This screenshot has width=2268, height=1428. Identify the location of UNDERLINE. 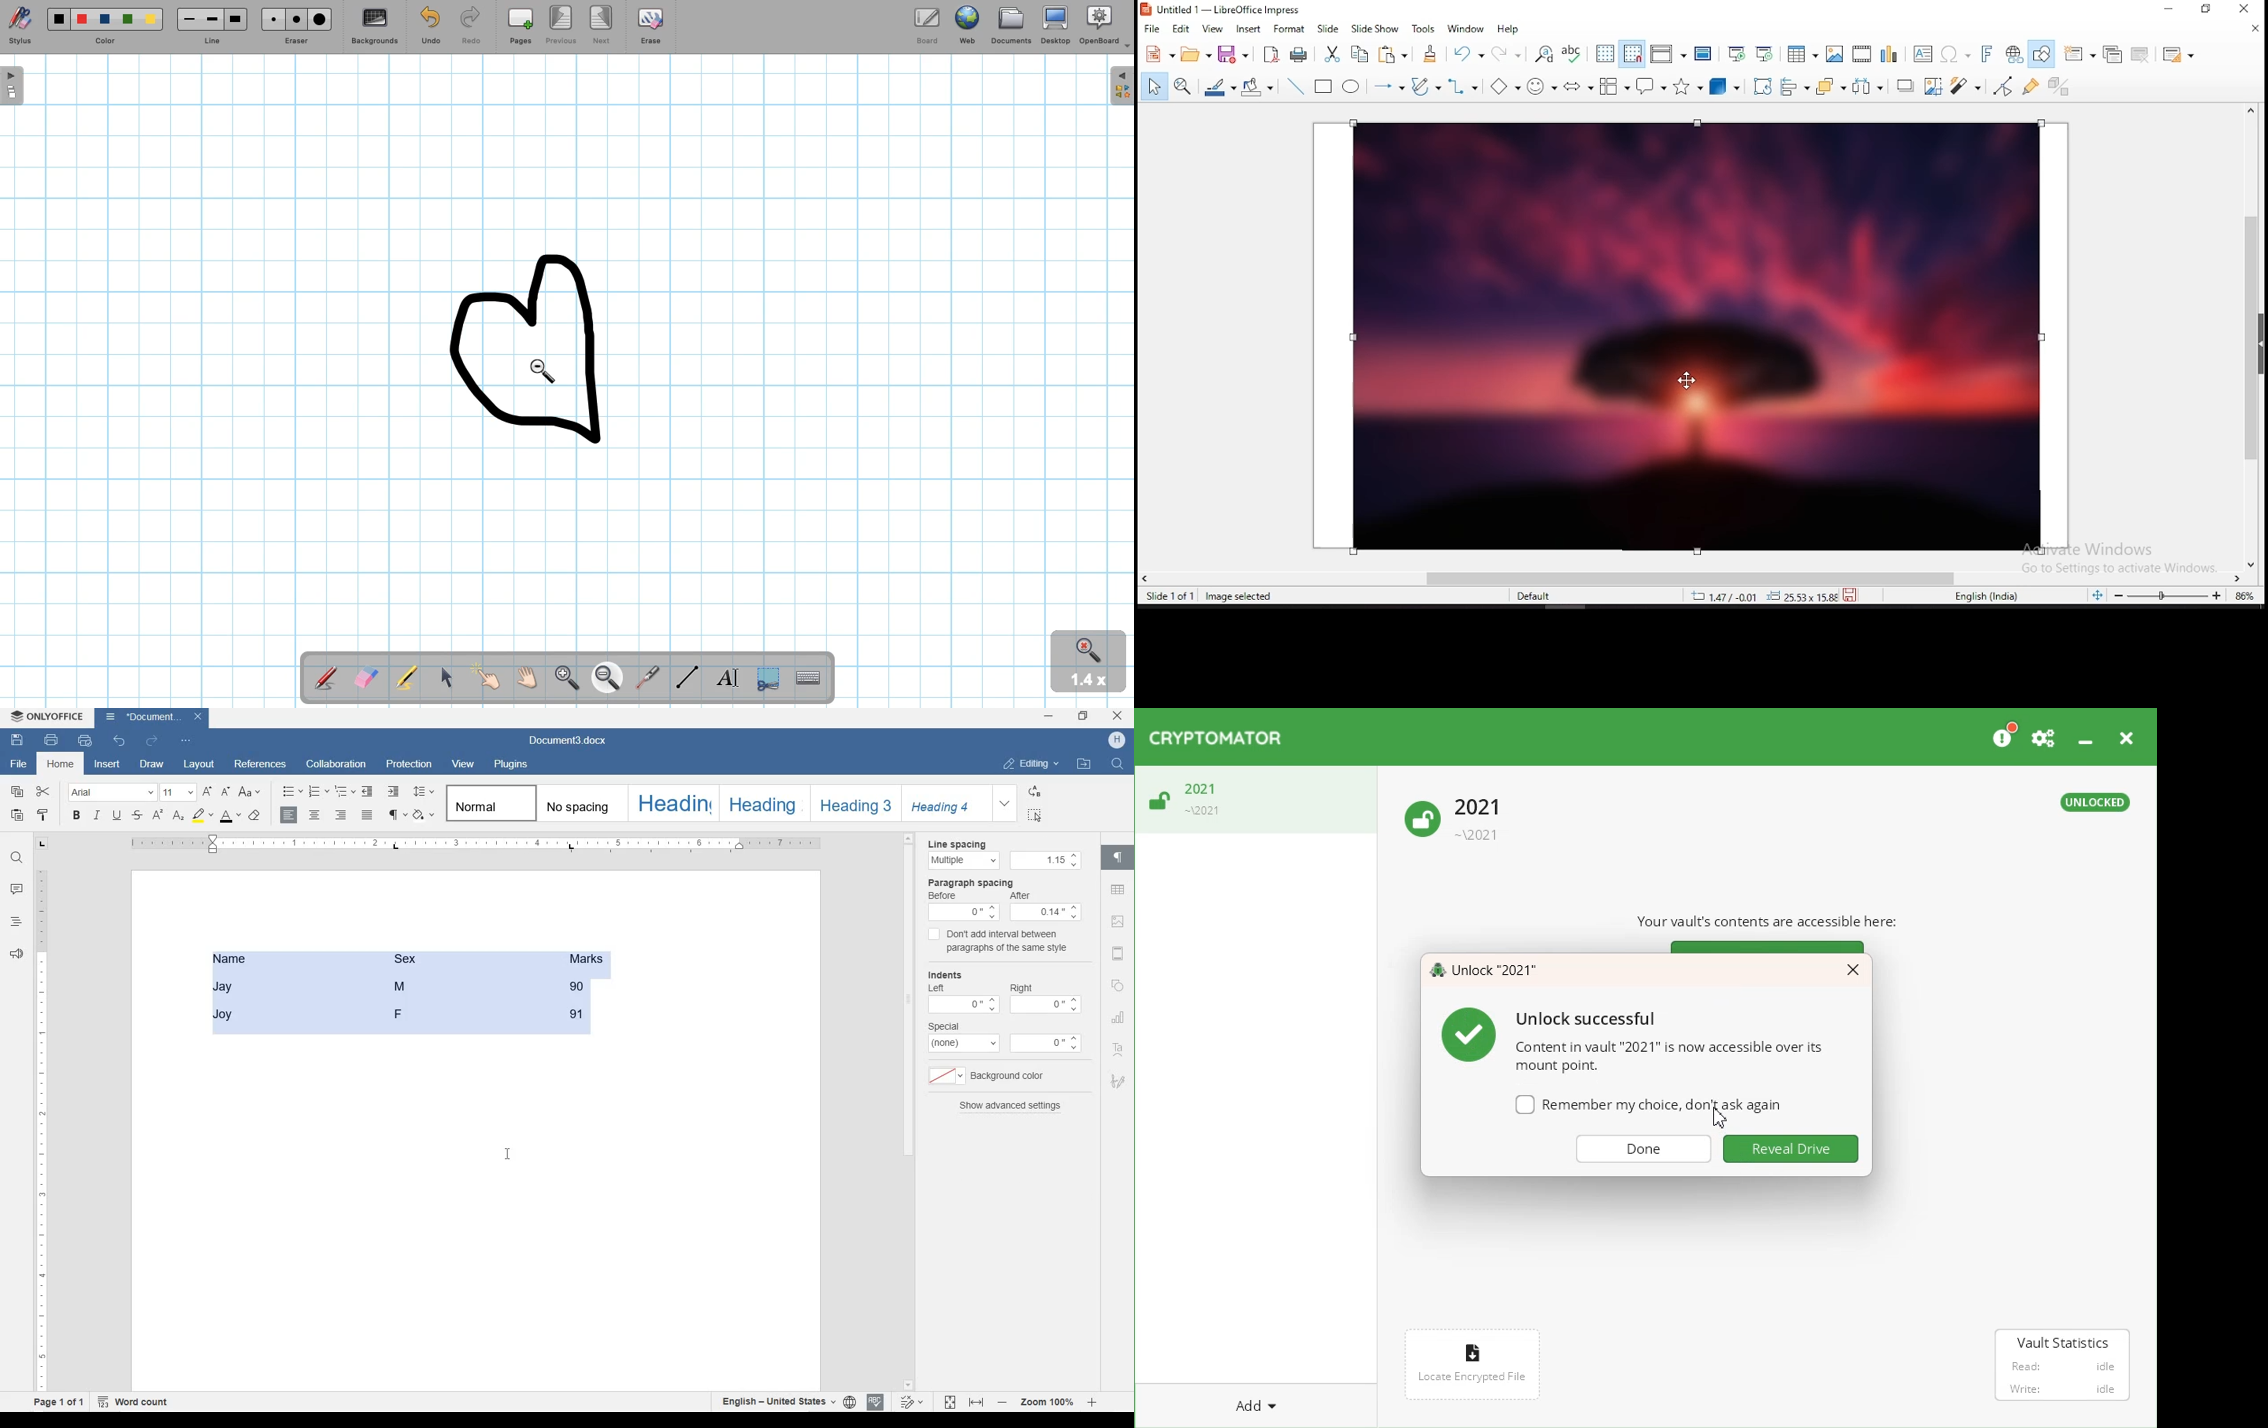
(117, 816).